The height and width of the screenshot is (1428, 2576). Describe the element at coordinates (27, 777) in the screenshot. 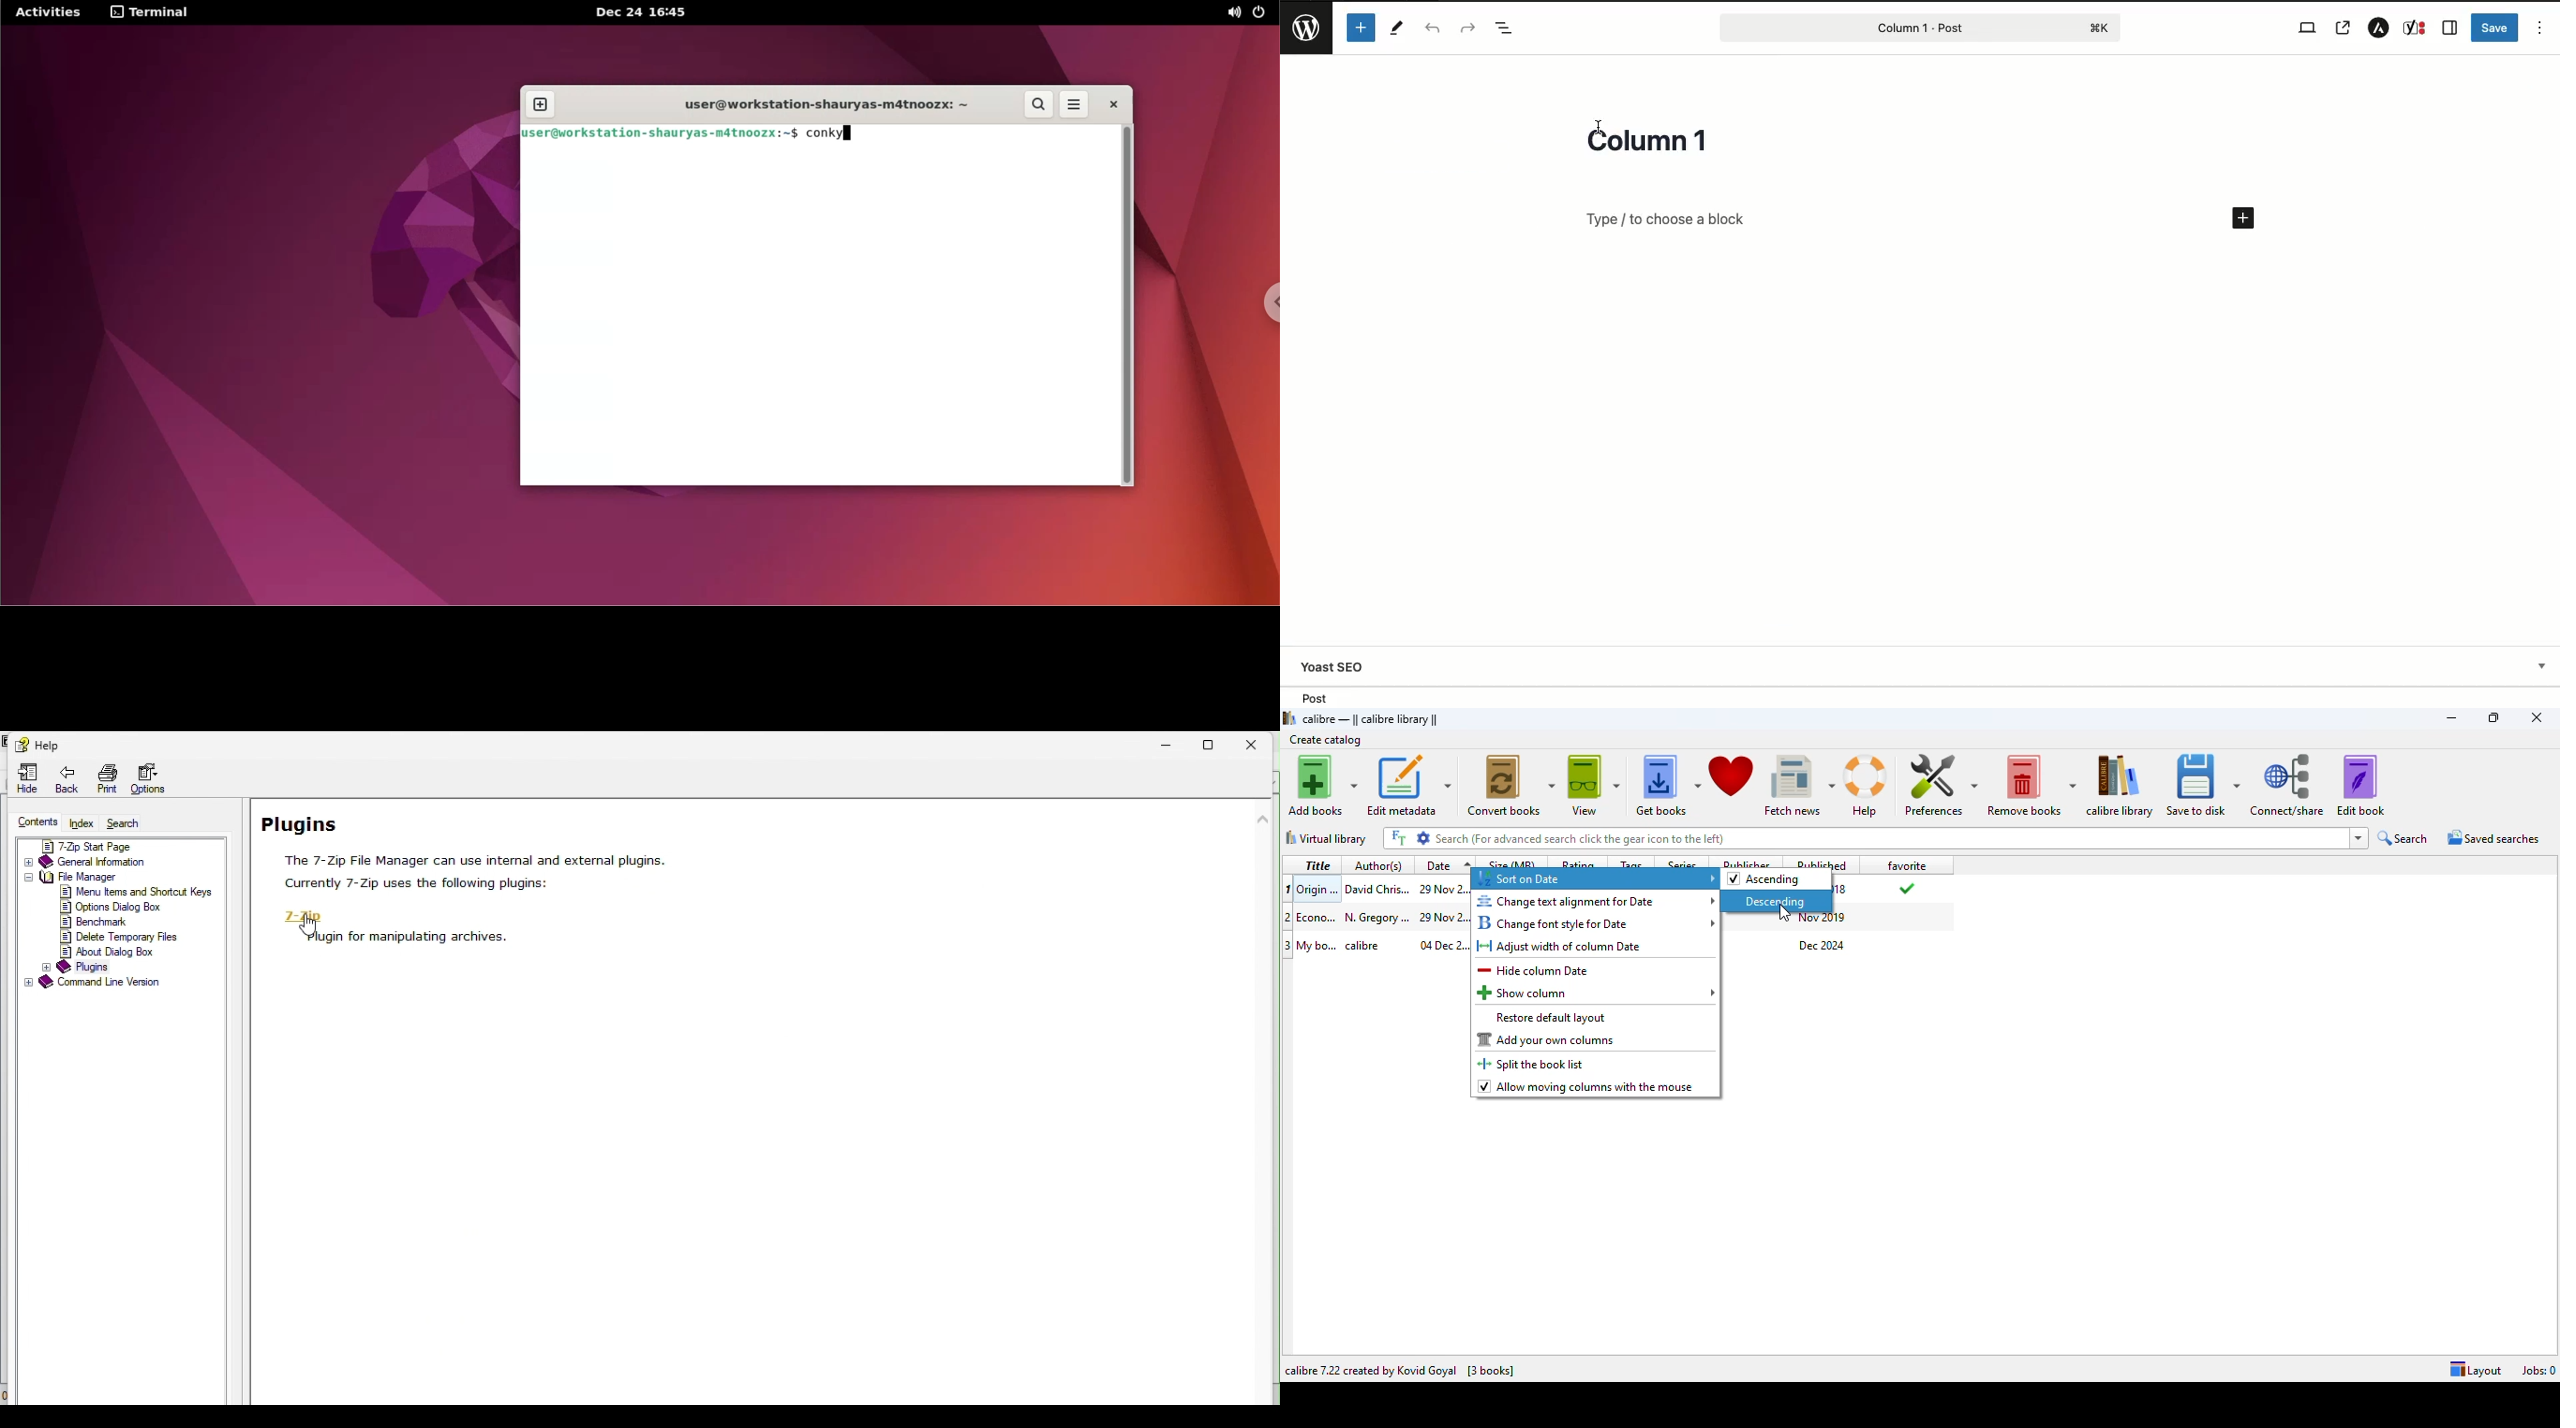

I see `Hide` at that location.